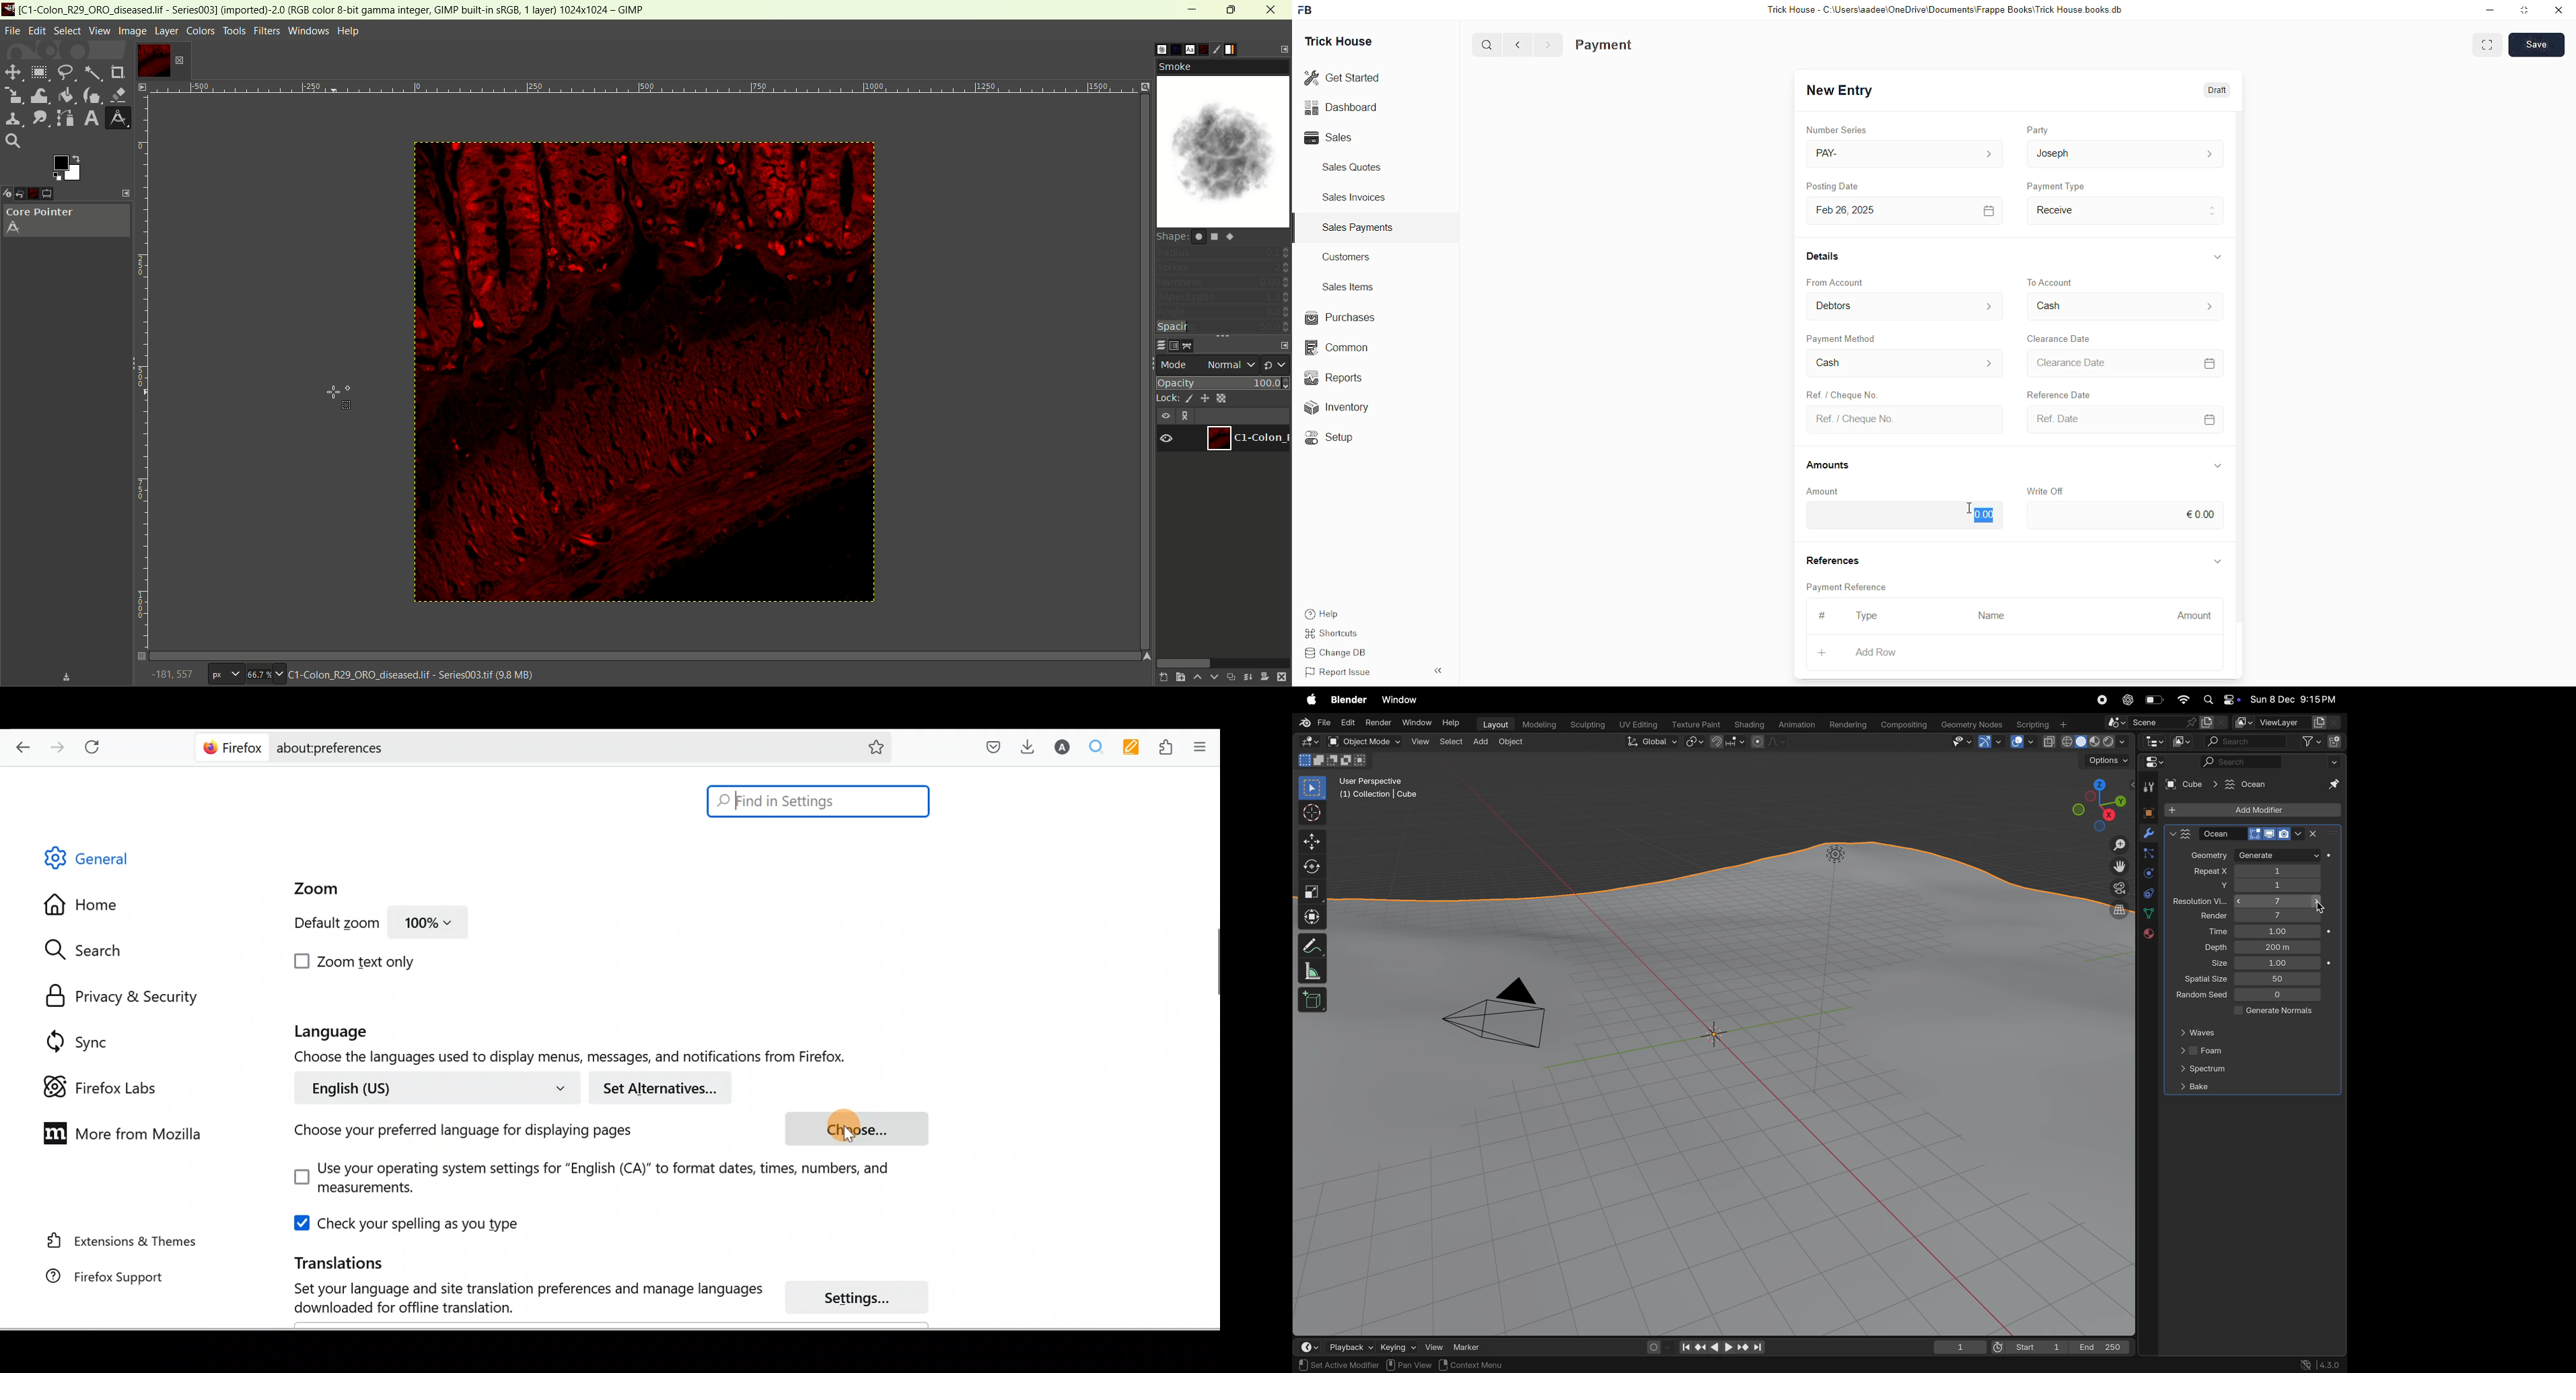 The image size is (2576, 1400). Describe the element at coordinates (2204, 872) in the screenshot. I see `repeat ` at that location.